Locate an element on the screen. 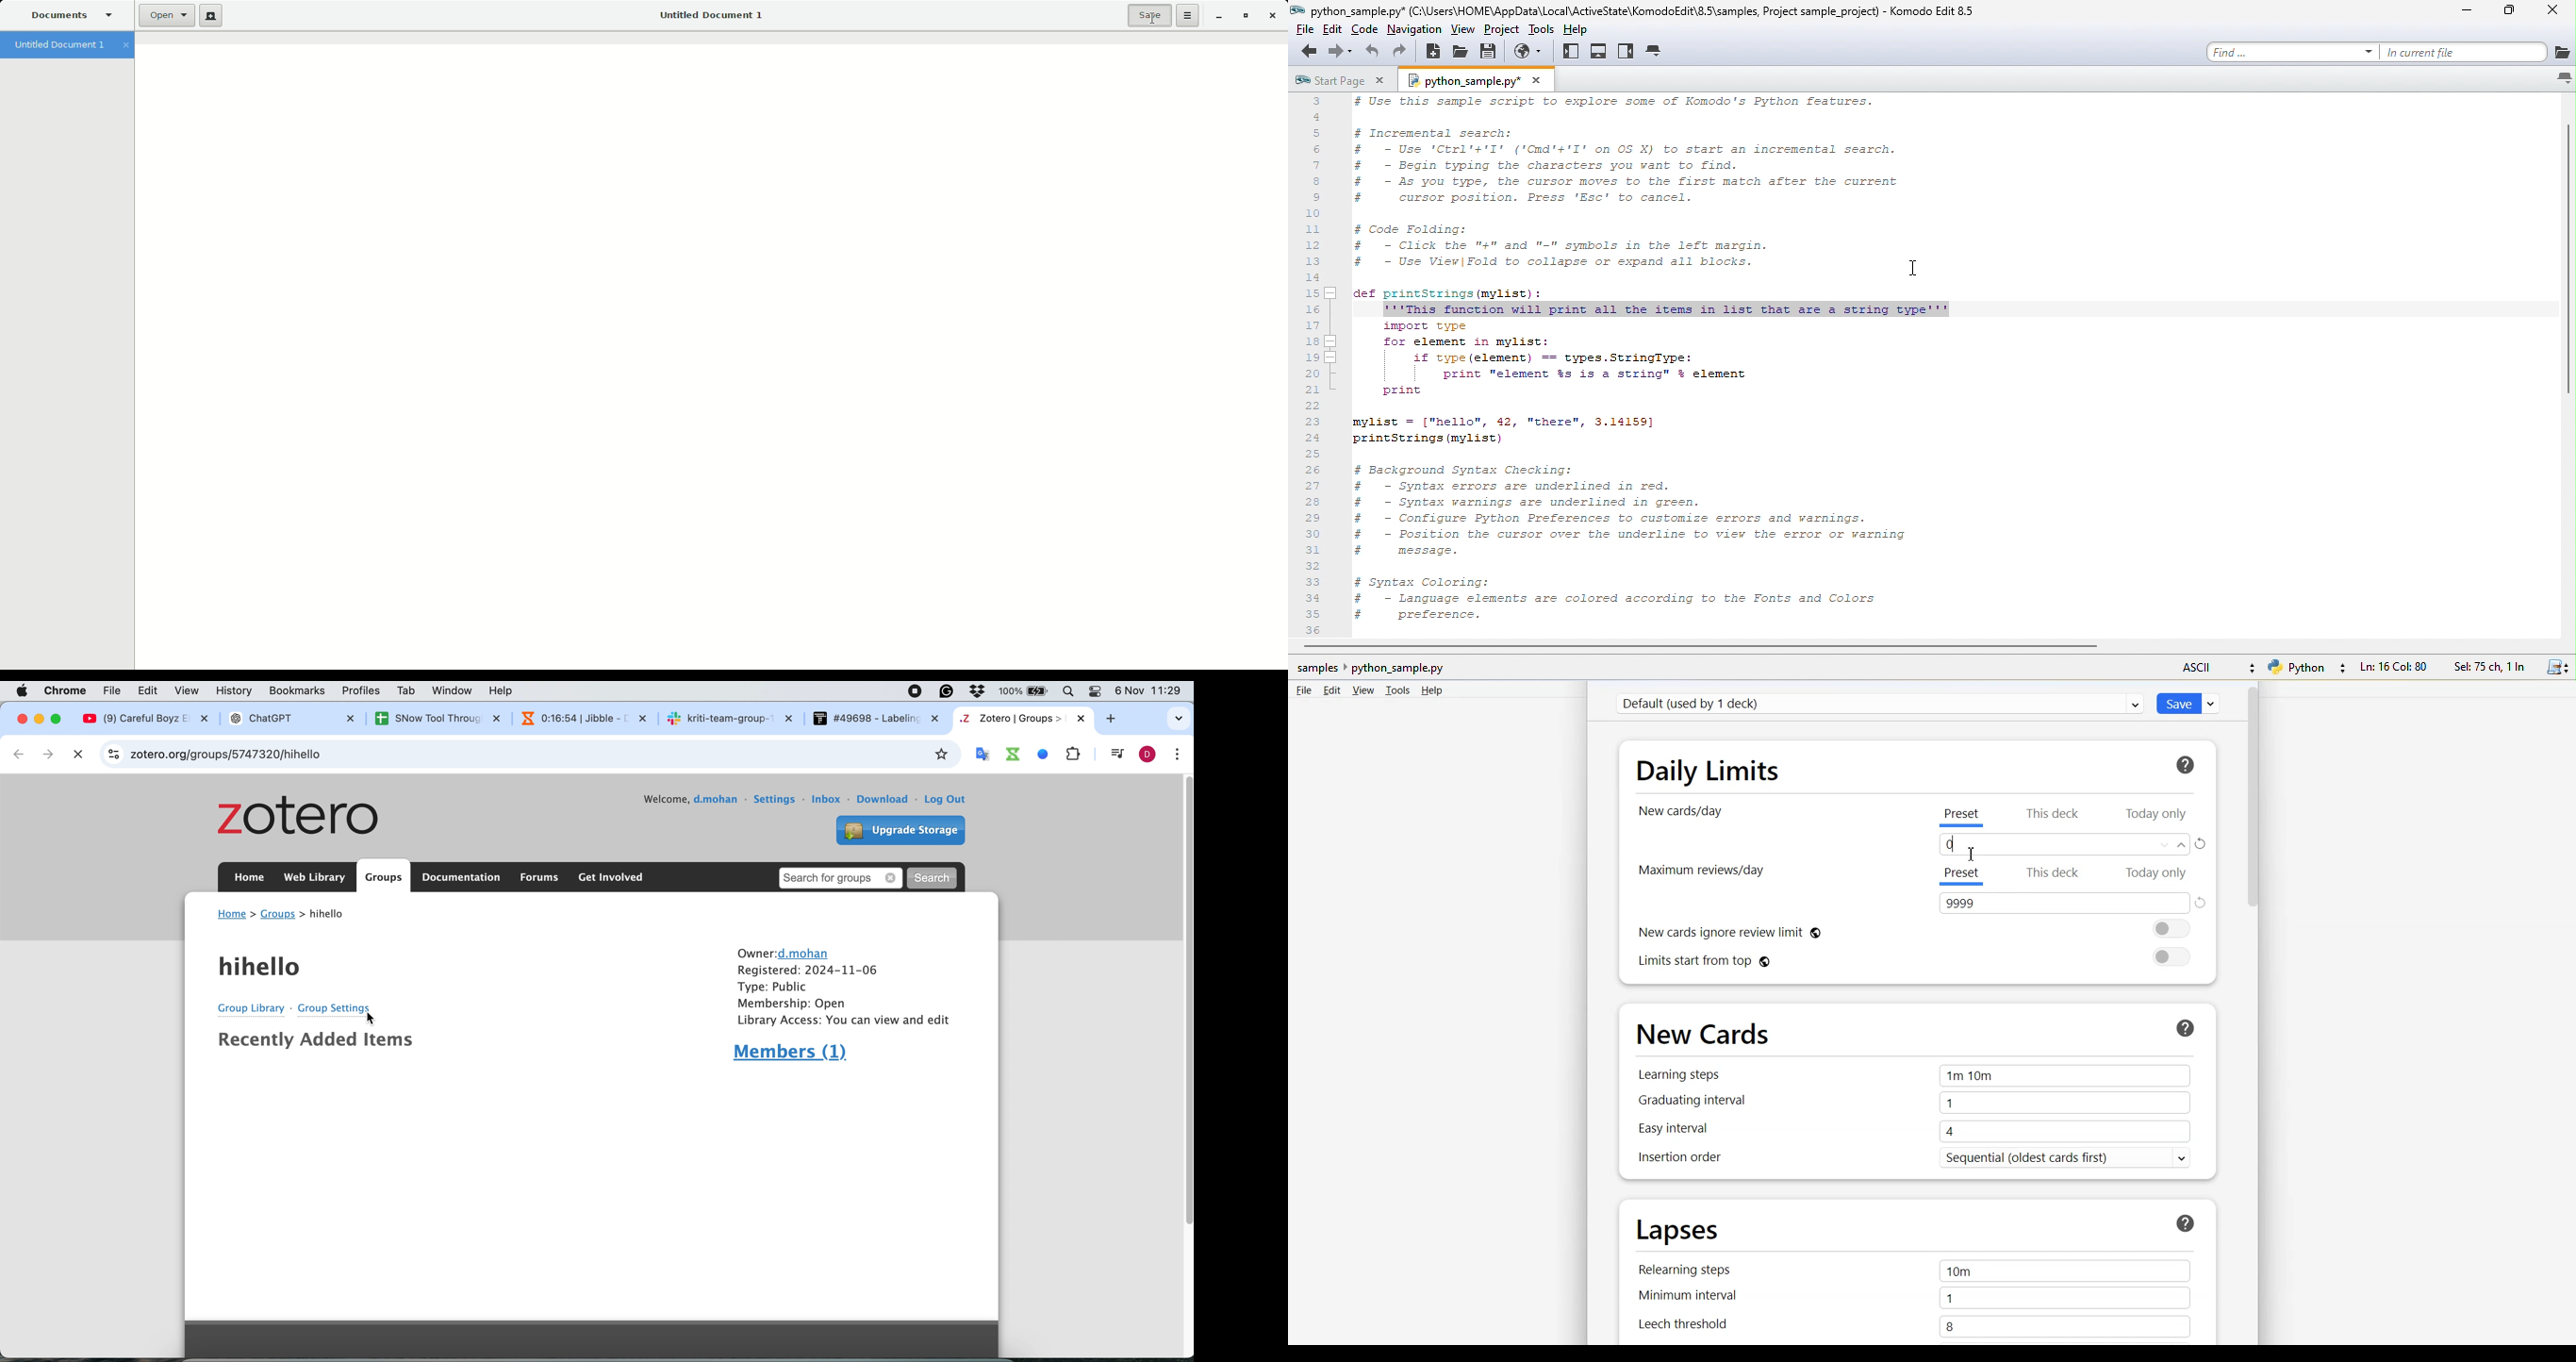  Limits start from top is located at coordinates (1914, 957).